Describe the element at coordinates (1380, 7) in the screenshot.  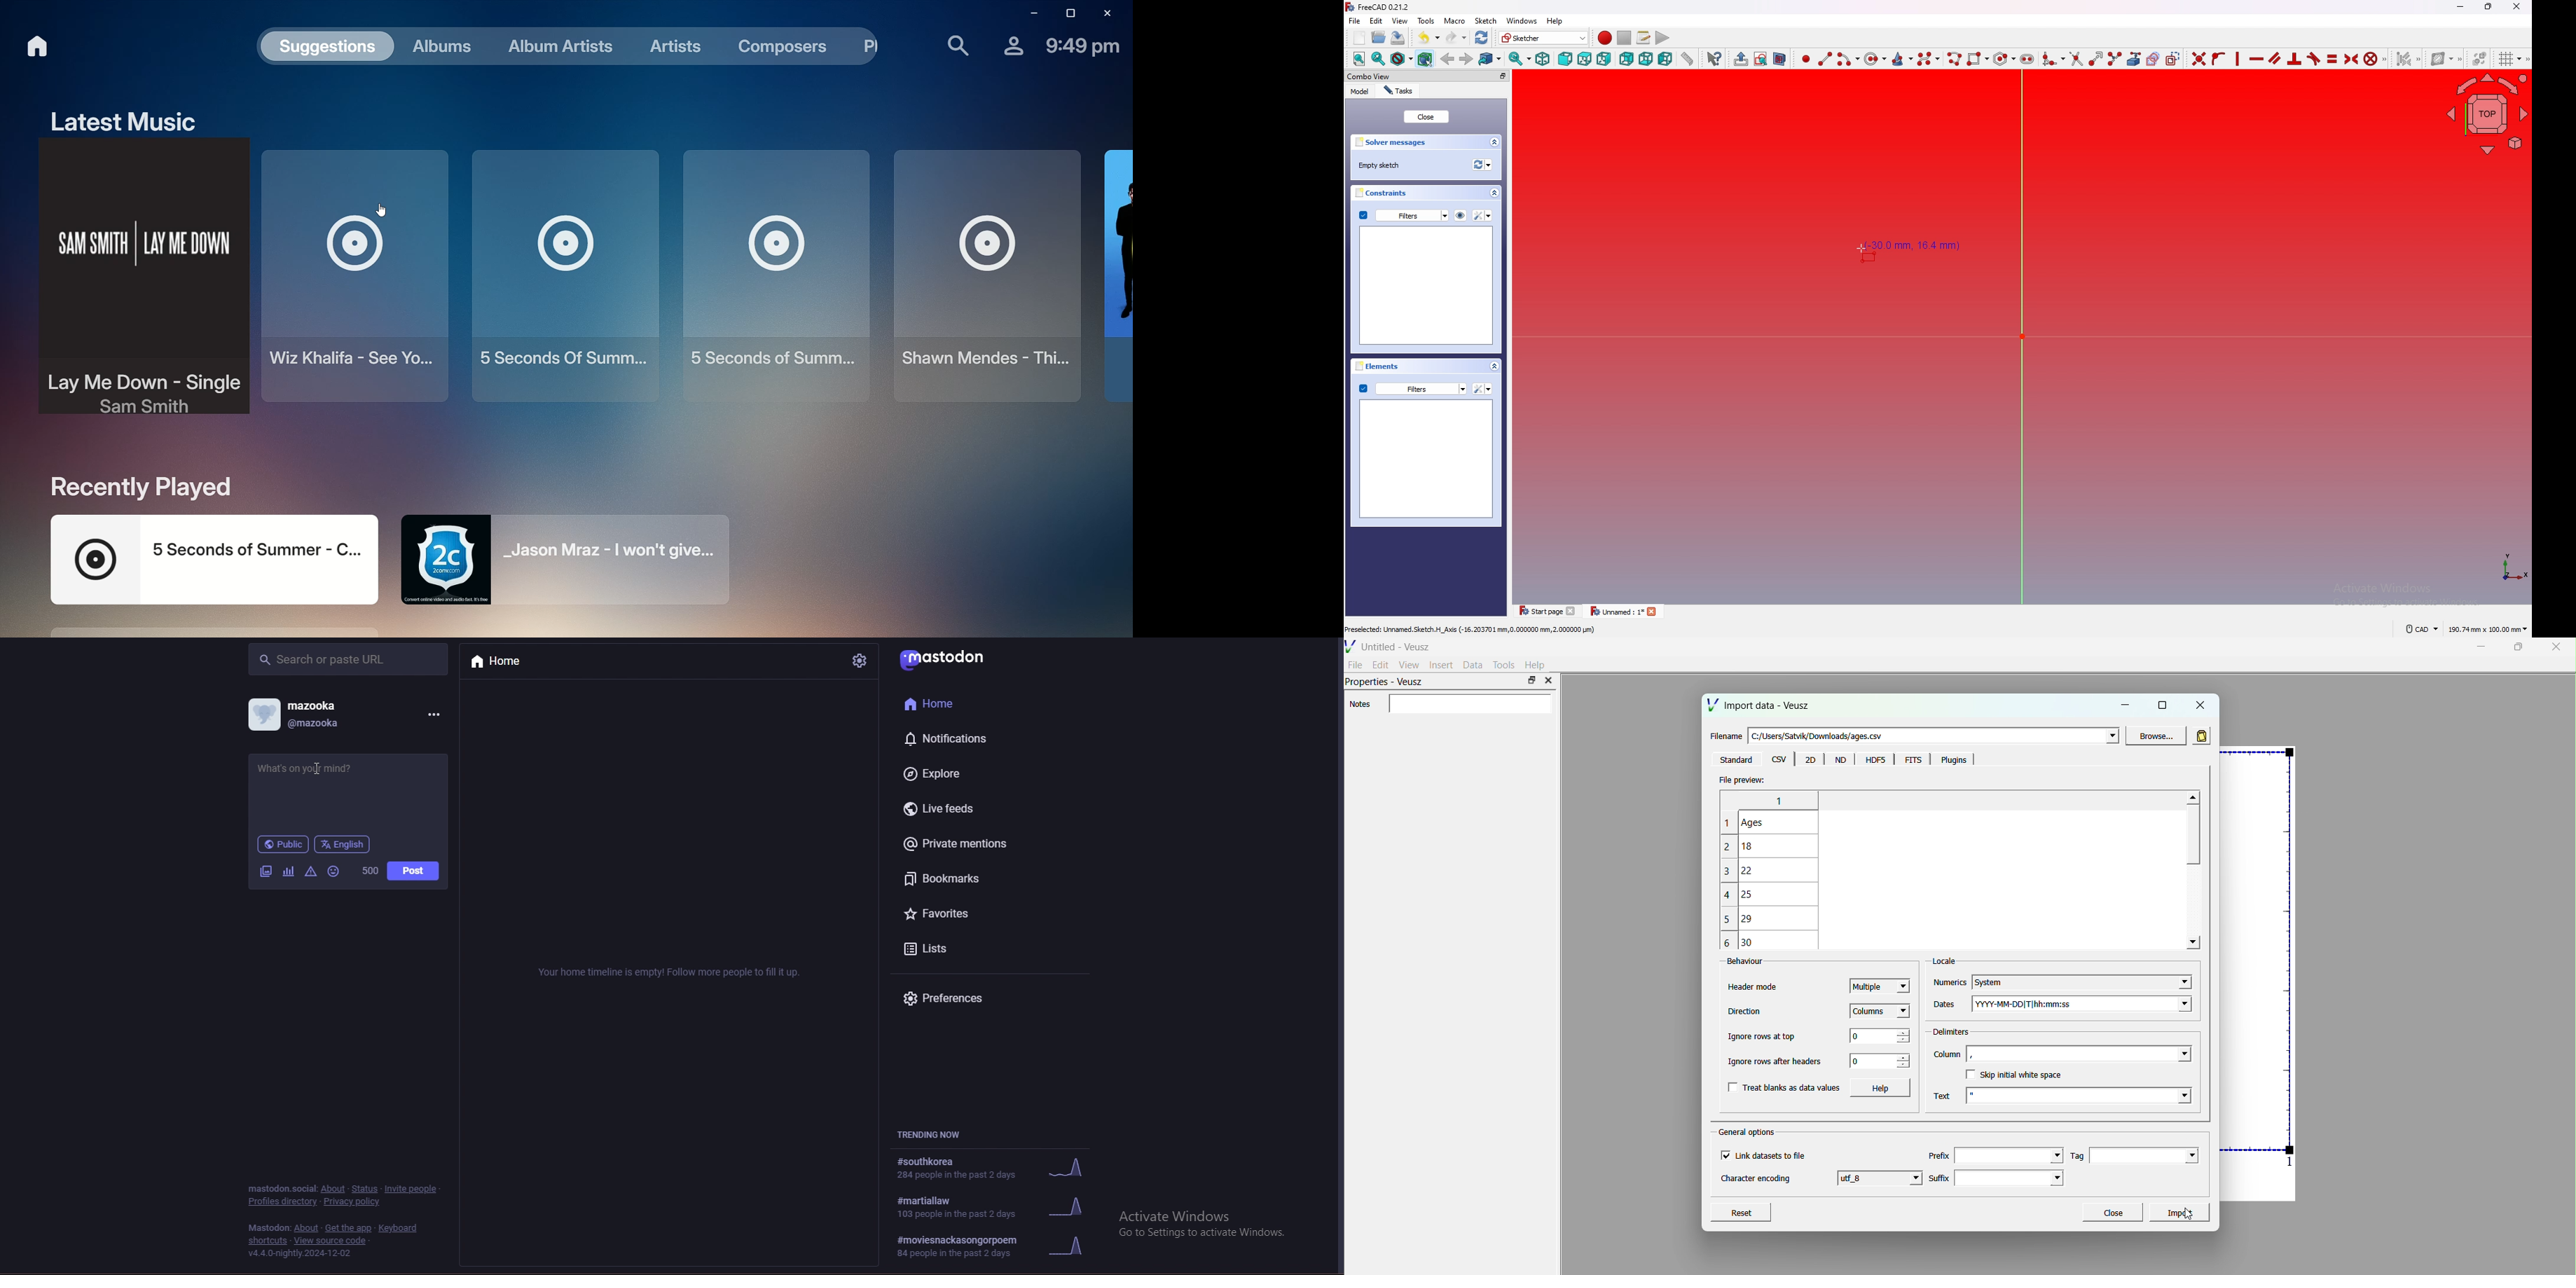
I see `freecad` at that location.